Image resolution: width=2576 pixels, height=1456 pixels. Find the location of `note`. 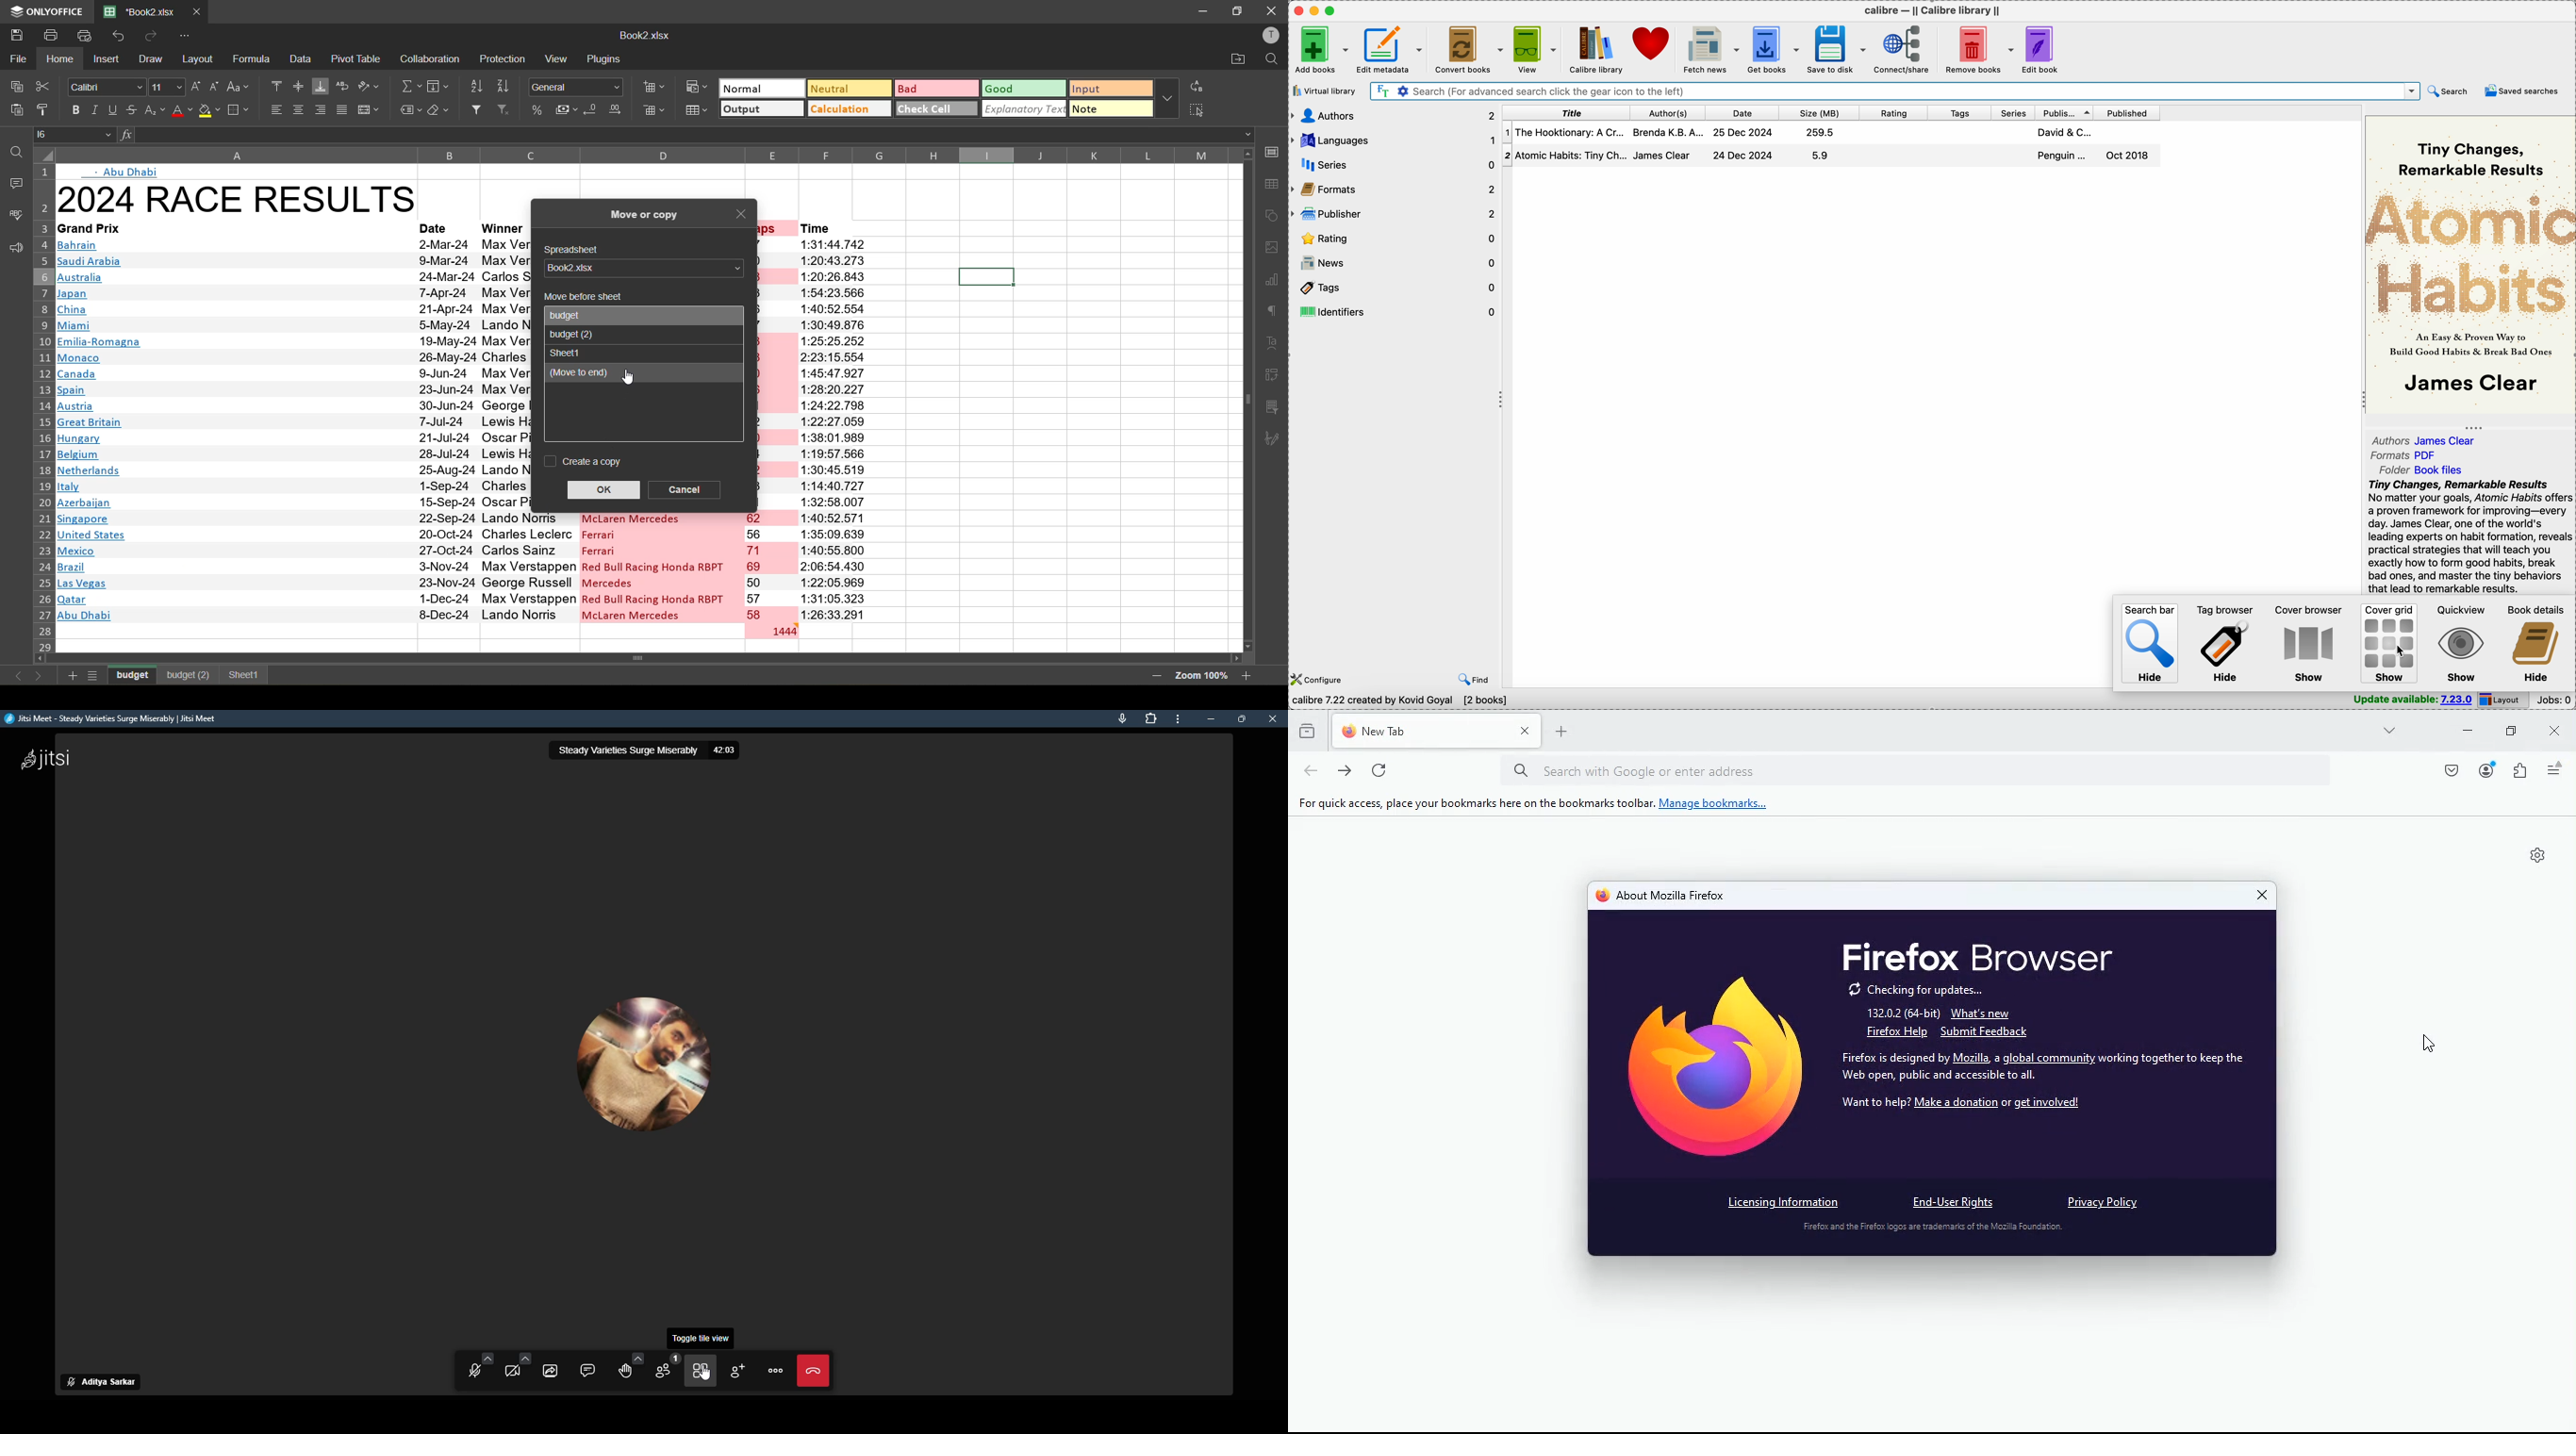

note is located at coordinates (1110, 107).